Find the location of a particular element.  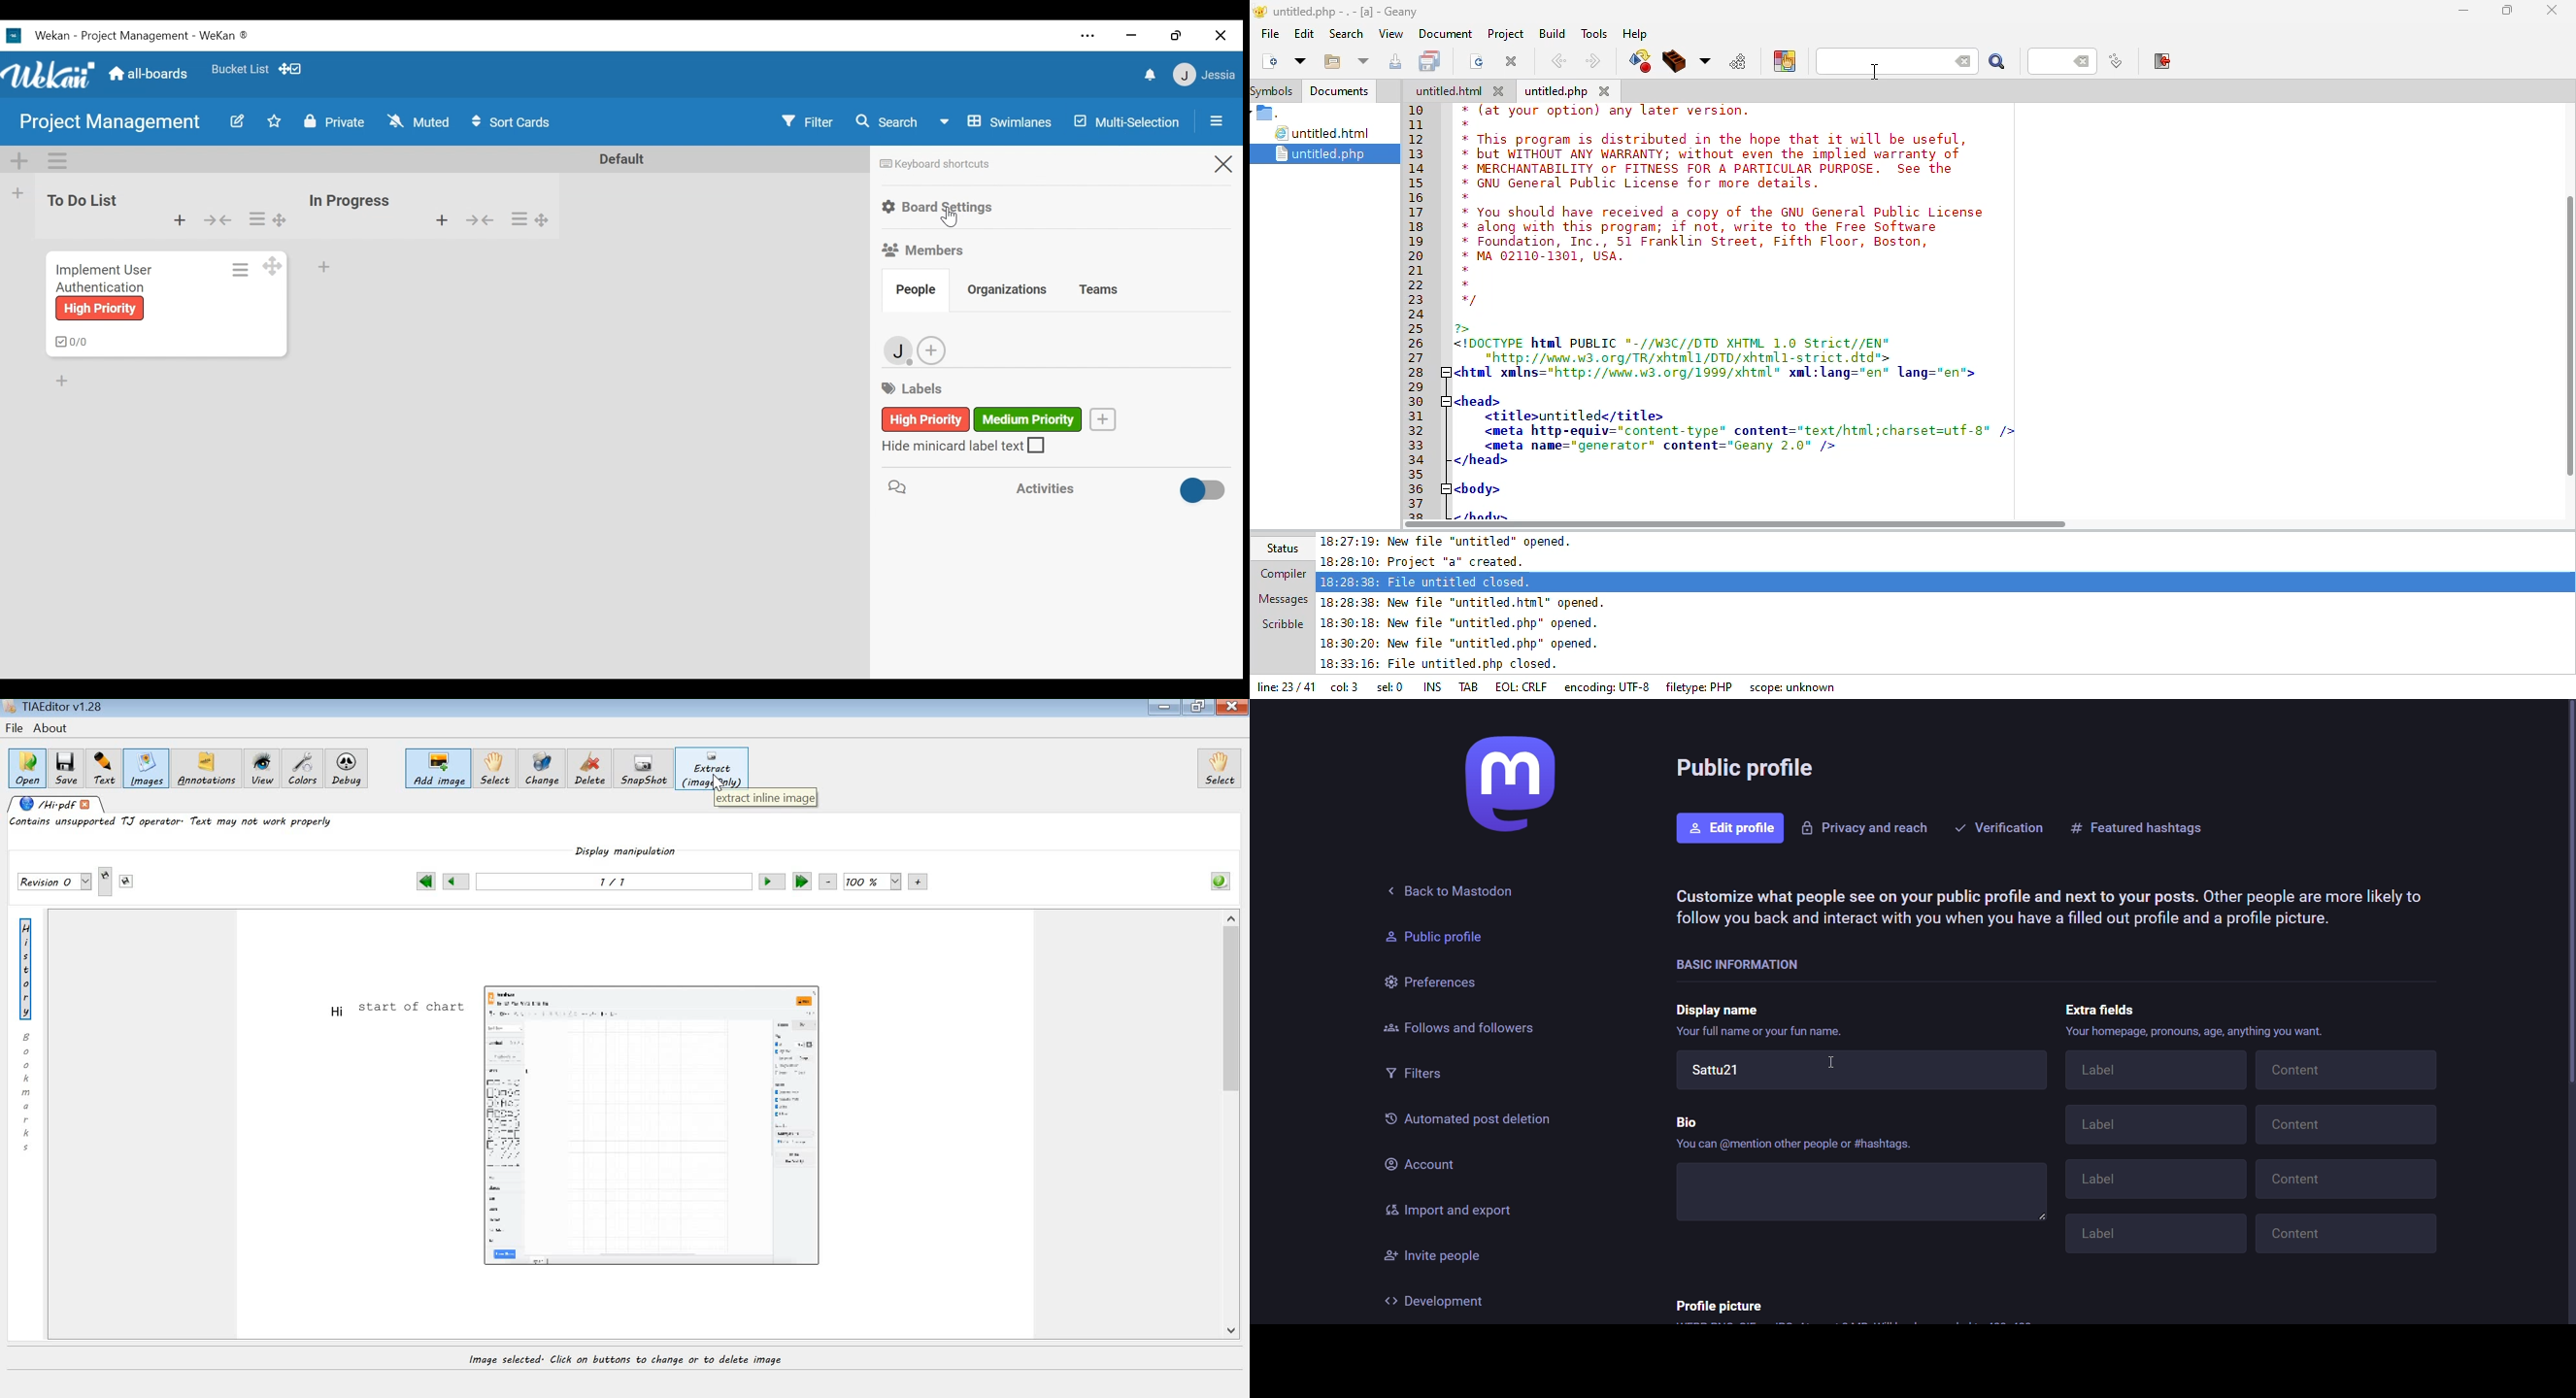

Drag handles is located at coordinates (282, 219).